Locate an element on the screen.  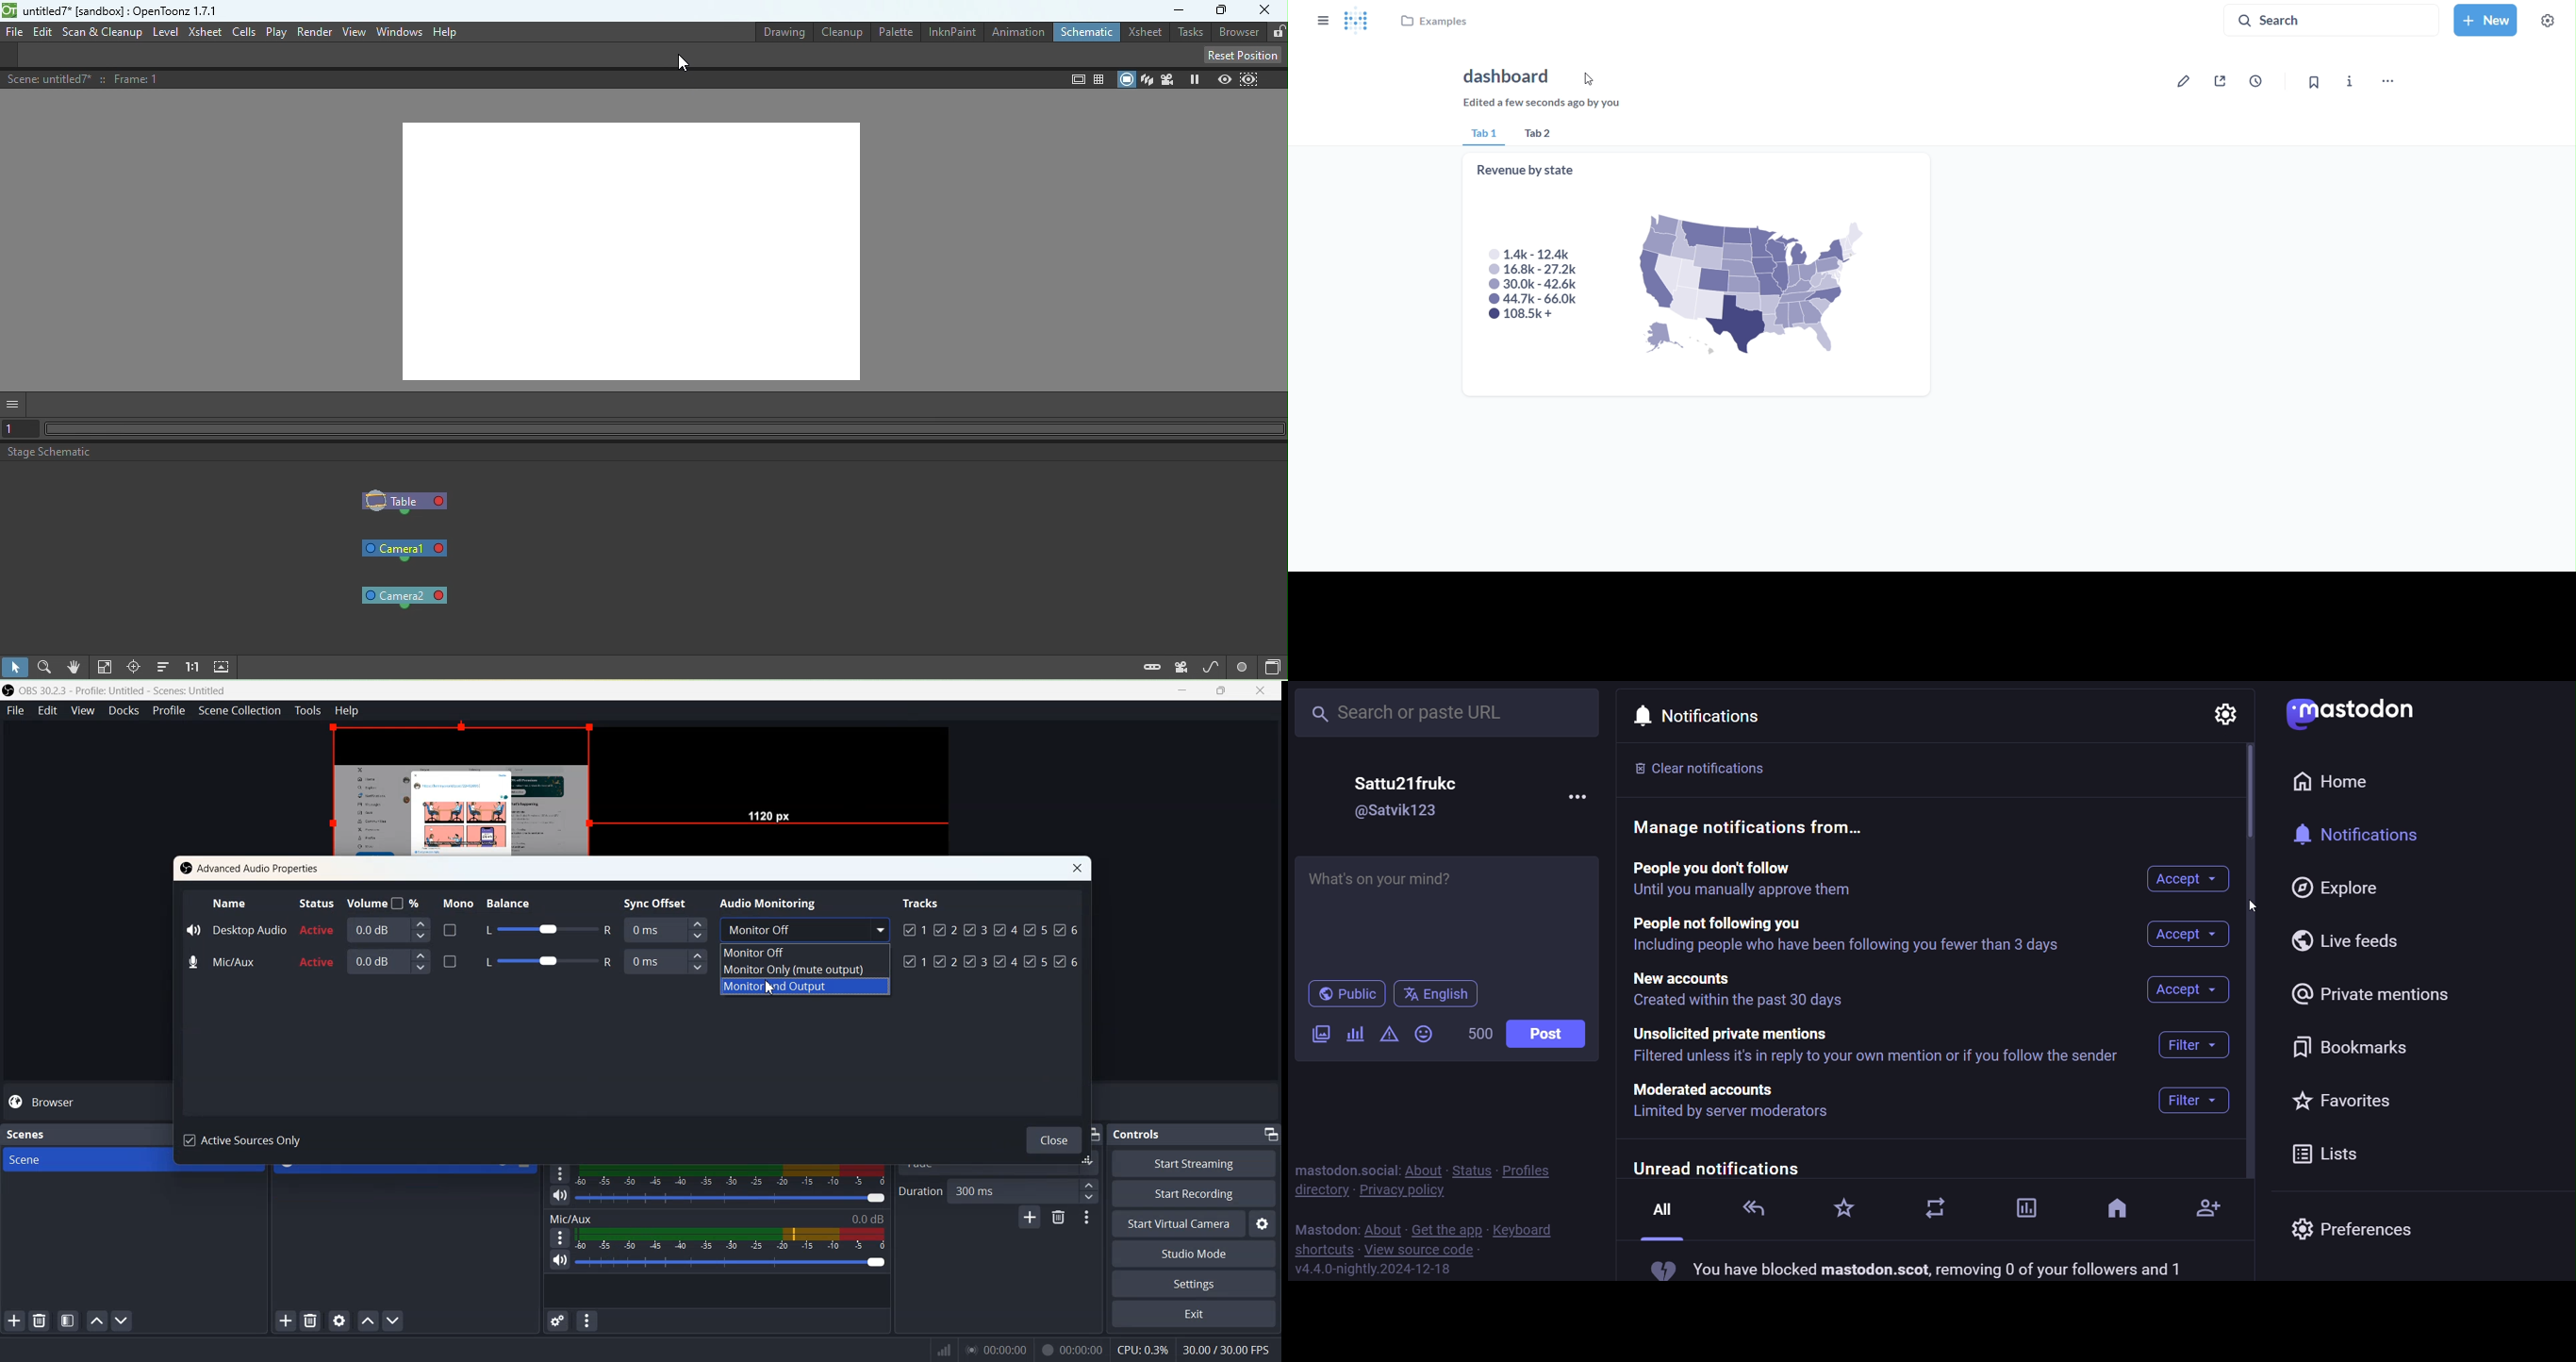
Settings is located at coordinates (1193, 1285).